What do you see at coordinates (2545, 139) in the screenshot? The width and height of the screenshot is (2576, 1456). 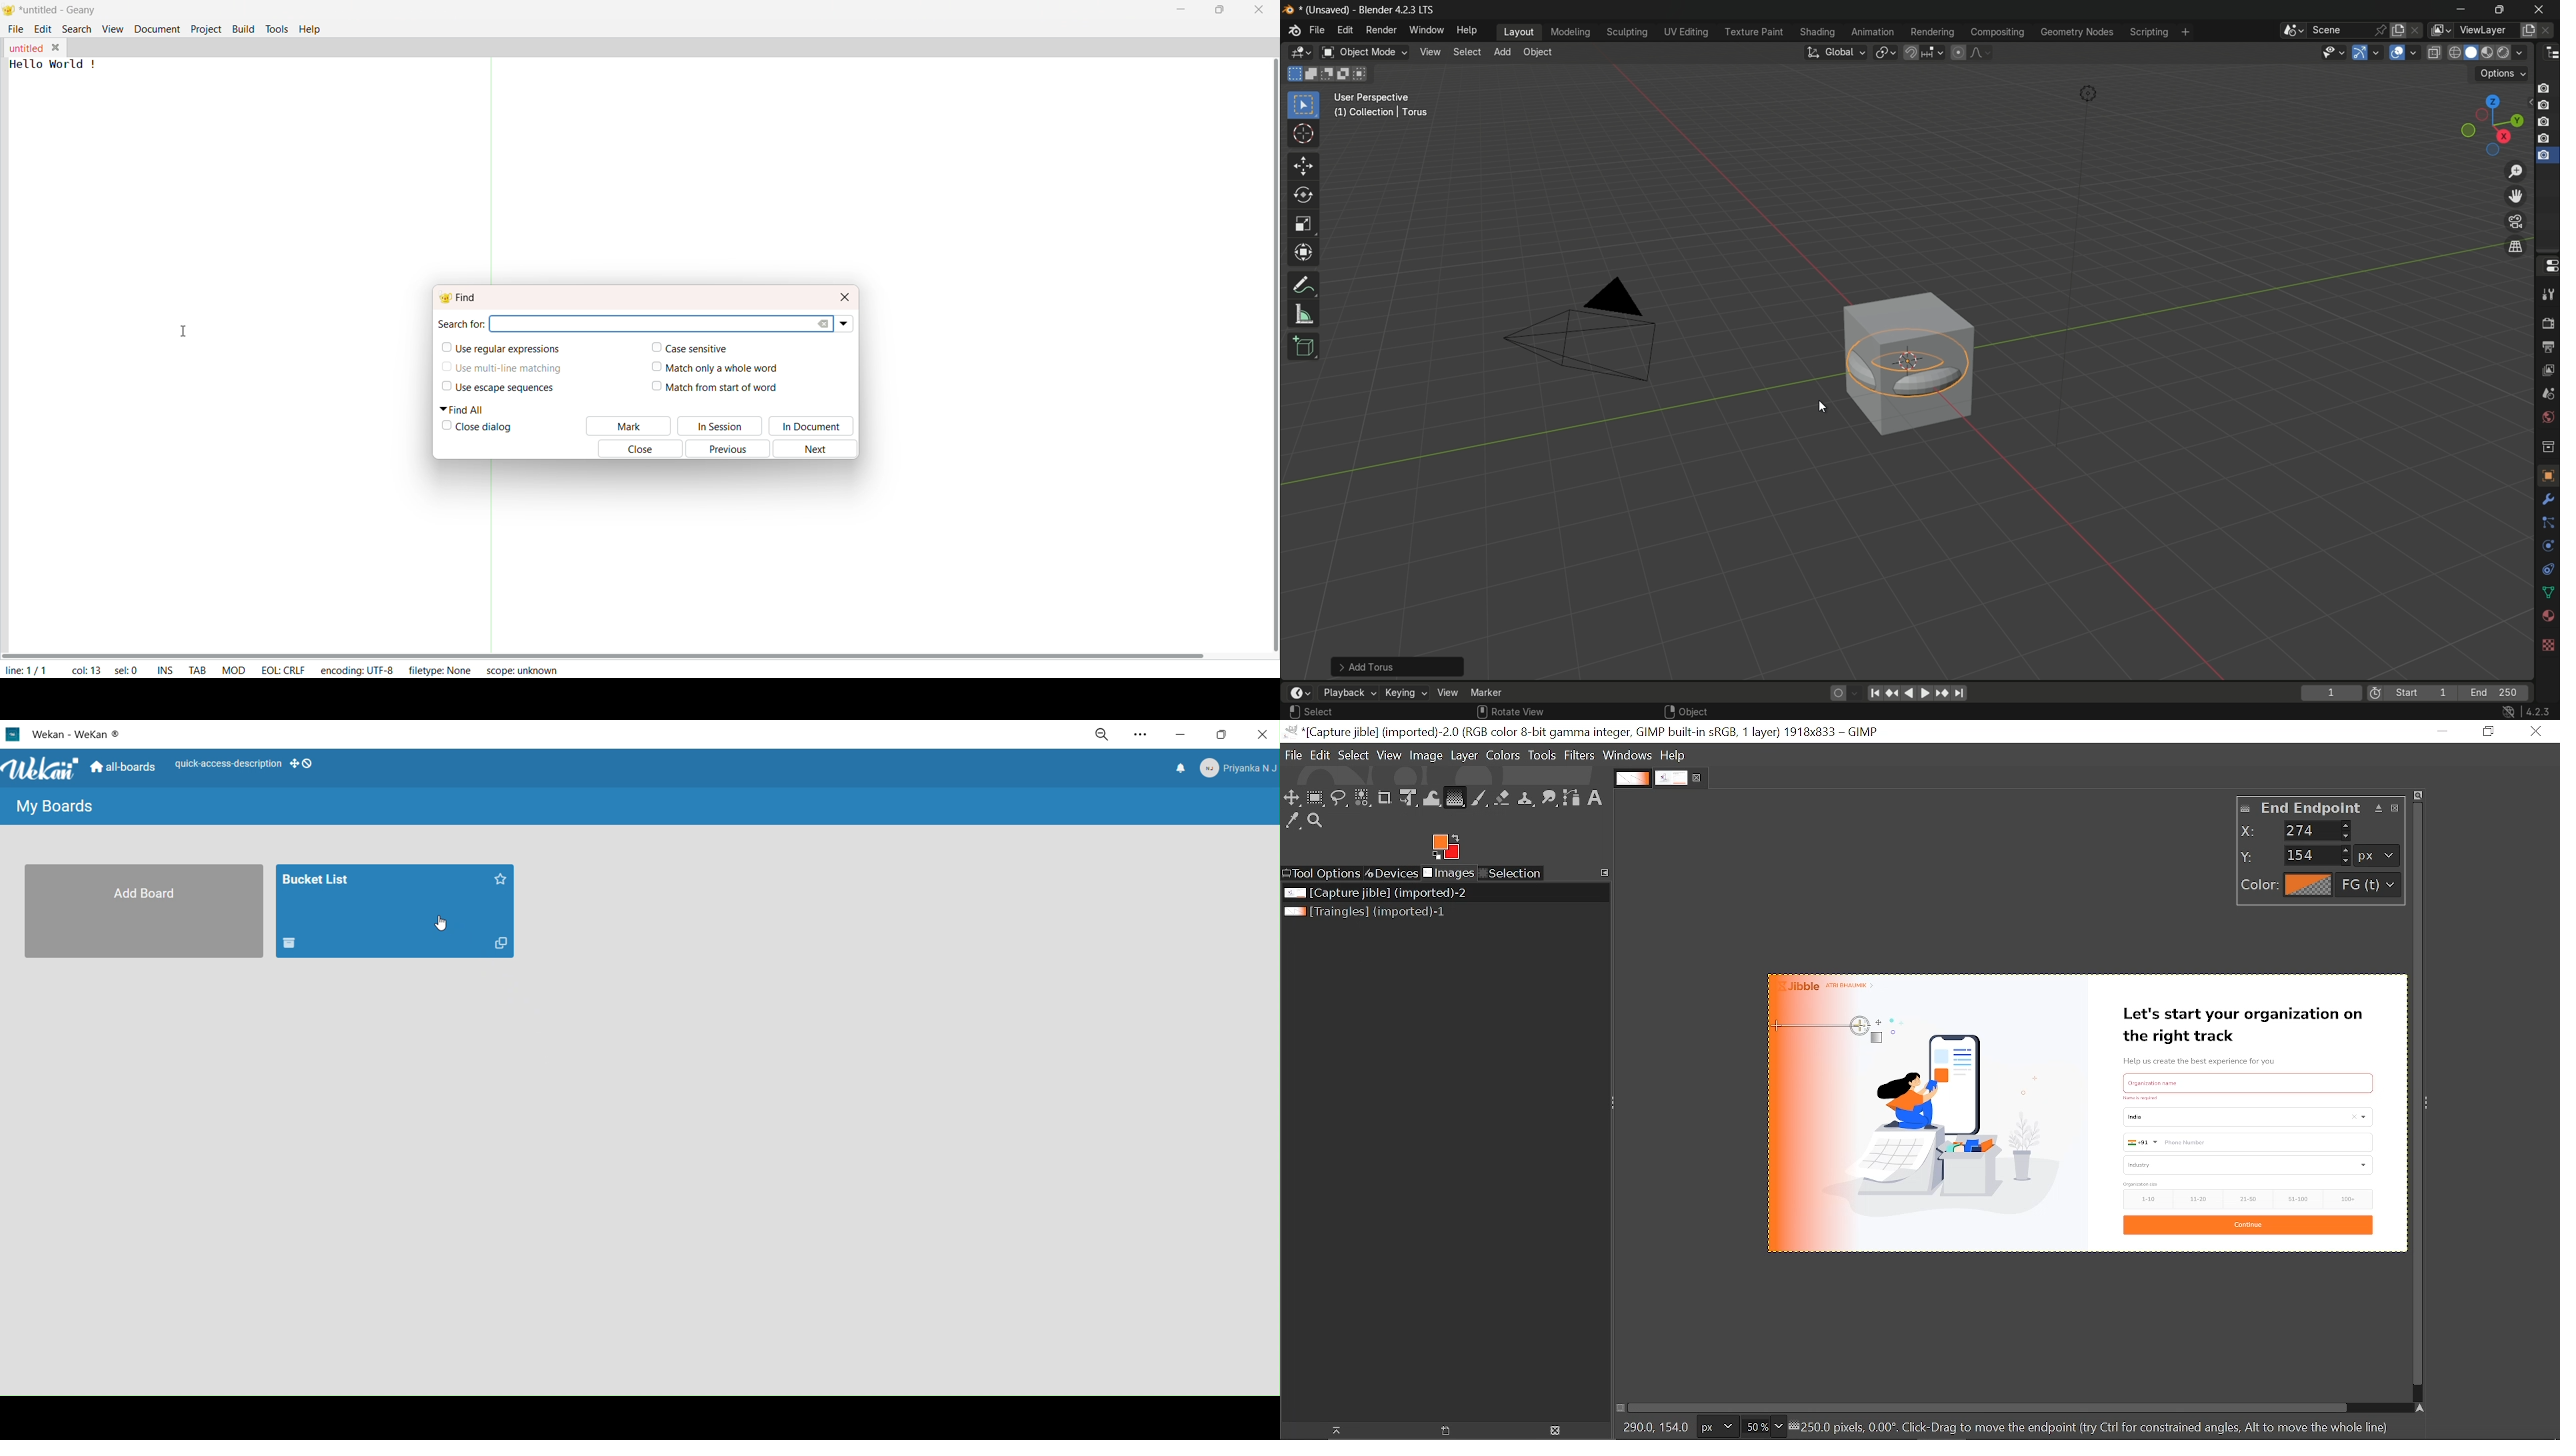 I see `layer 4` at bounding box center [2545, 139].